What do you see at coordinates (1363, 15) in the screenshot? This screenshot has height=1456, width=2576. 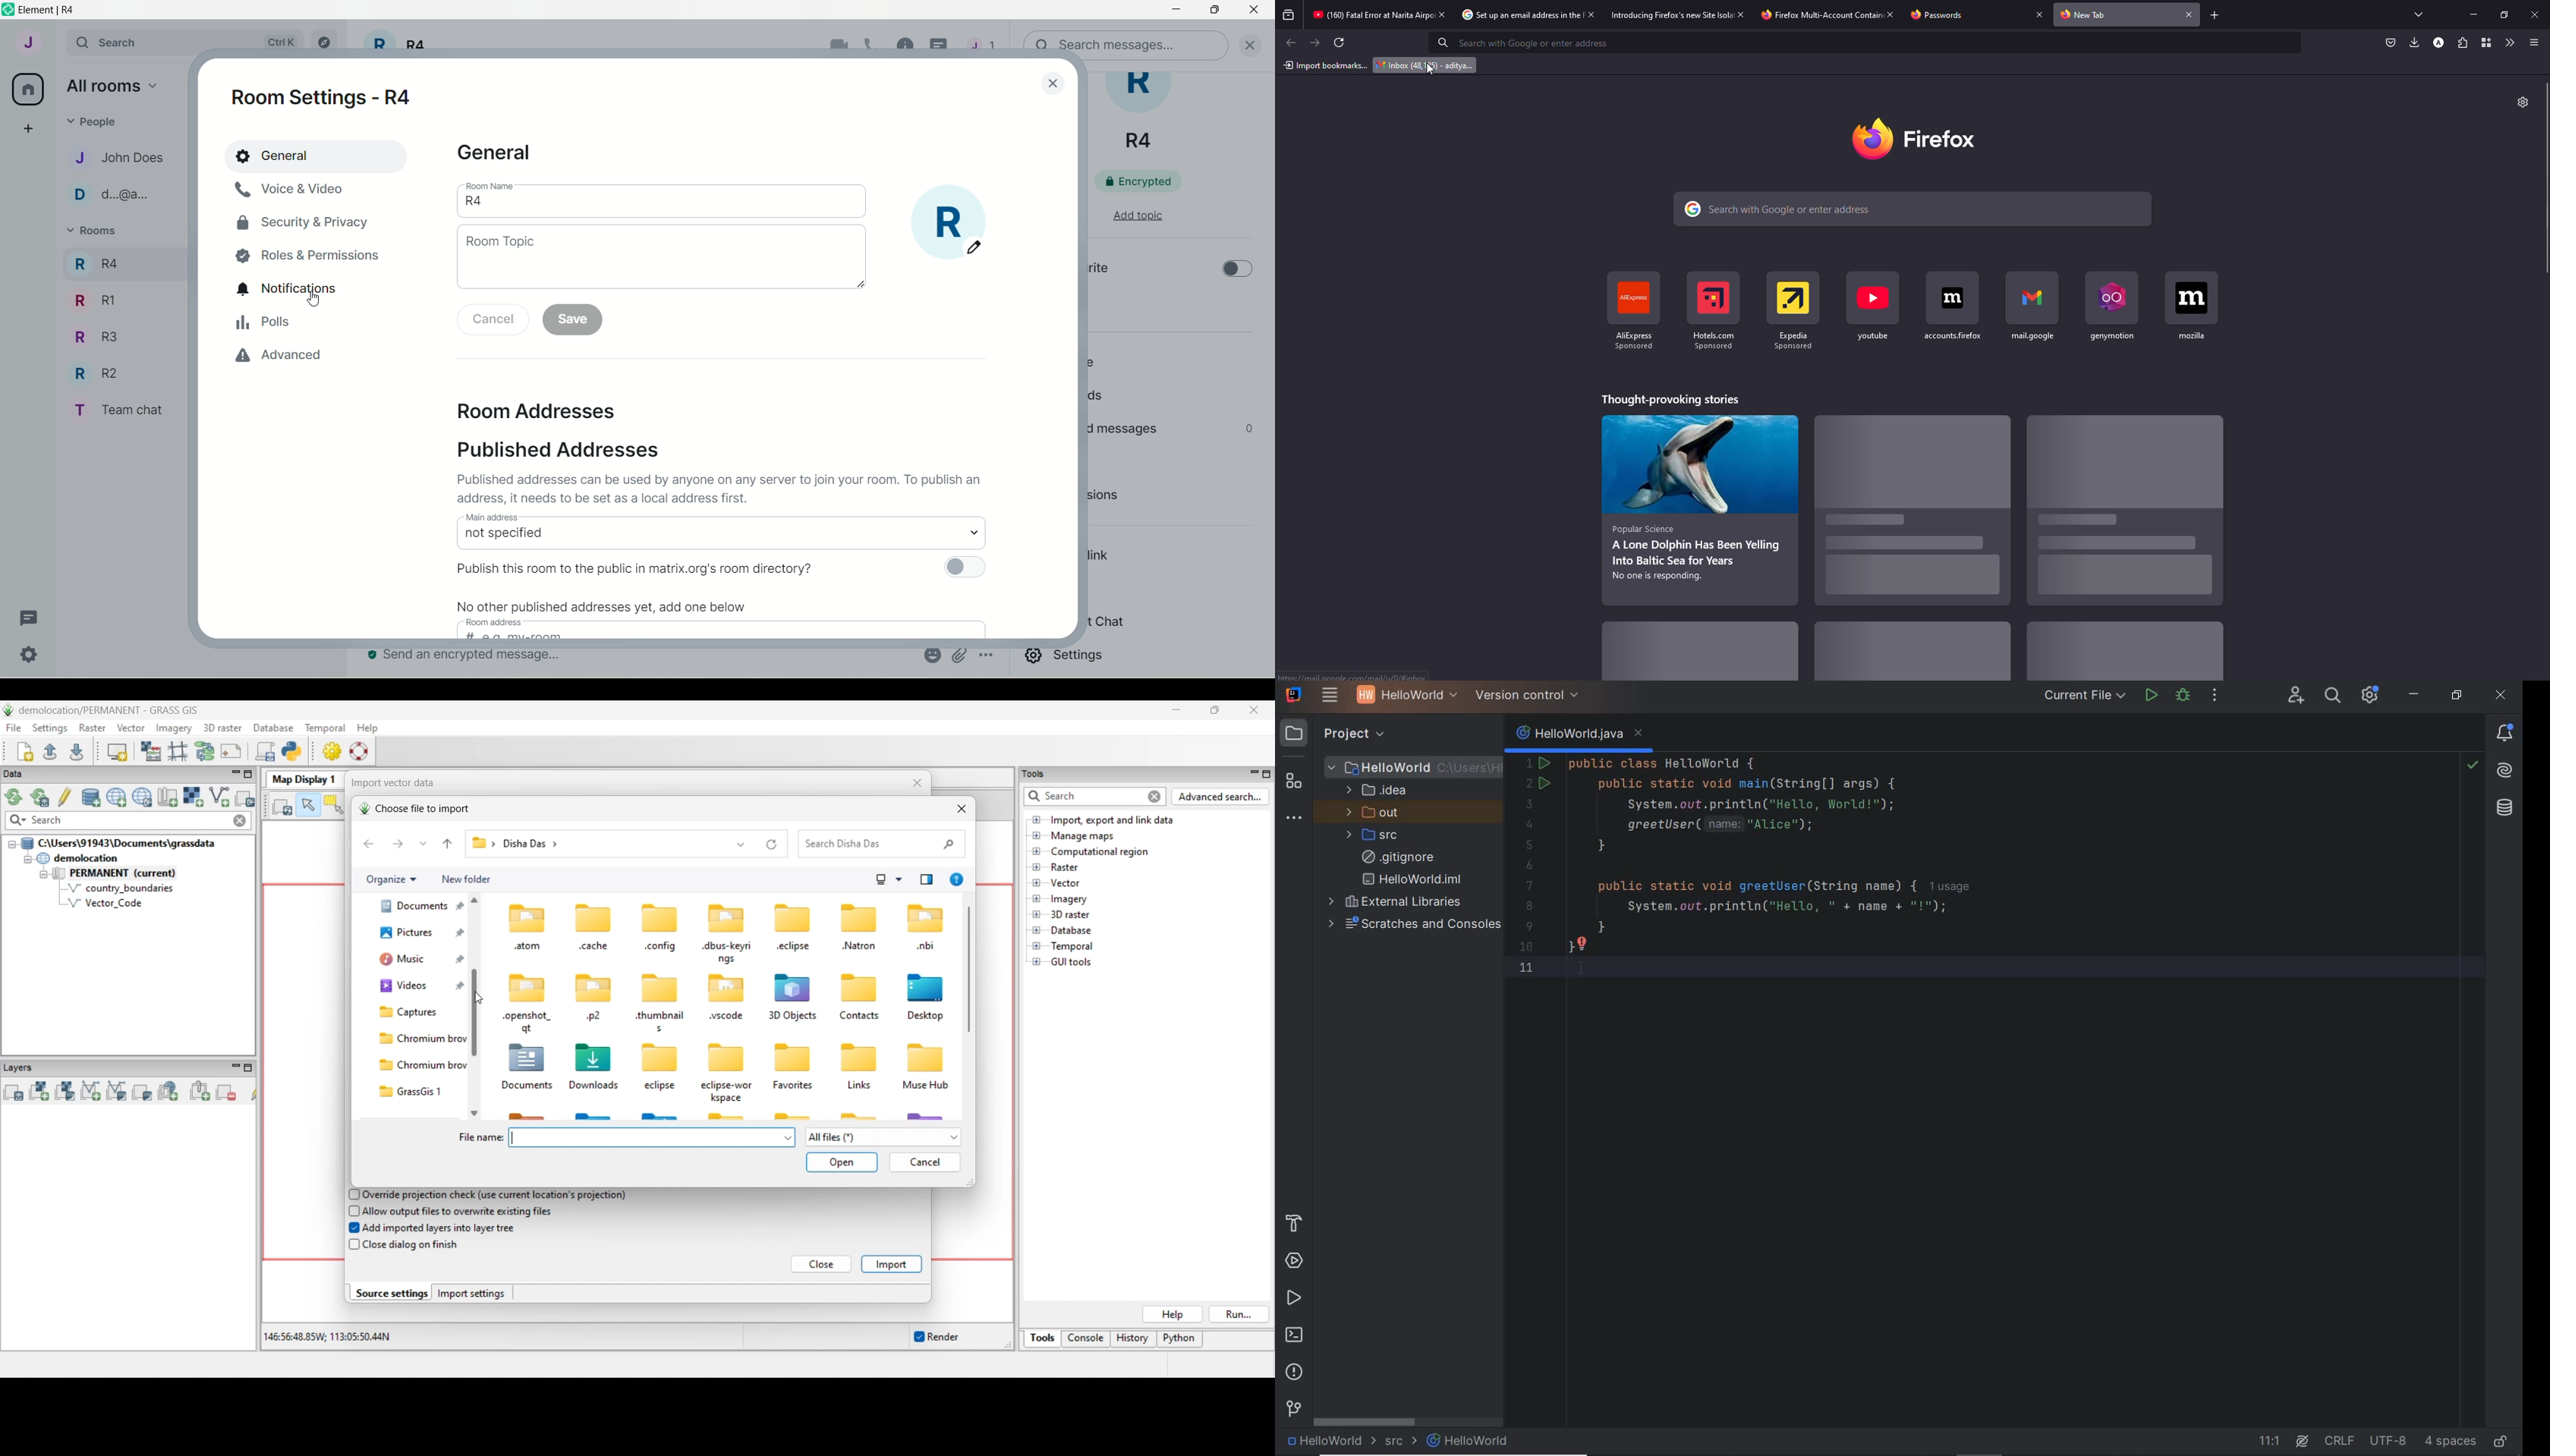 I see `(160) Fatal Error at Narita` at bounding box center [1363, 15].